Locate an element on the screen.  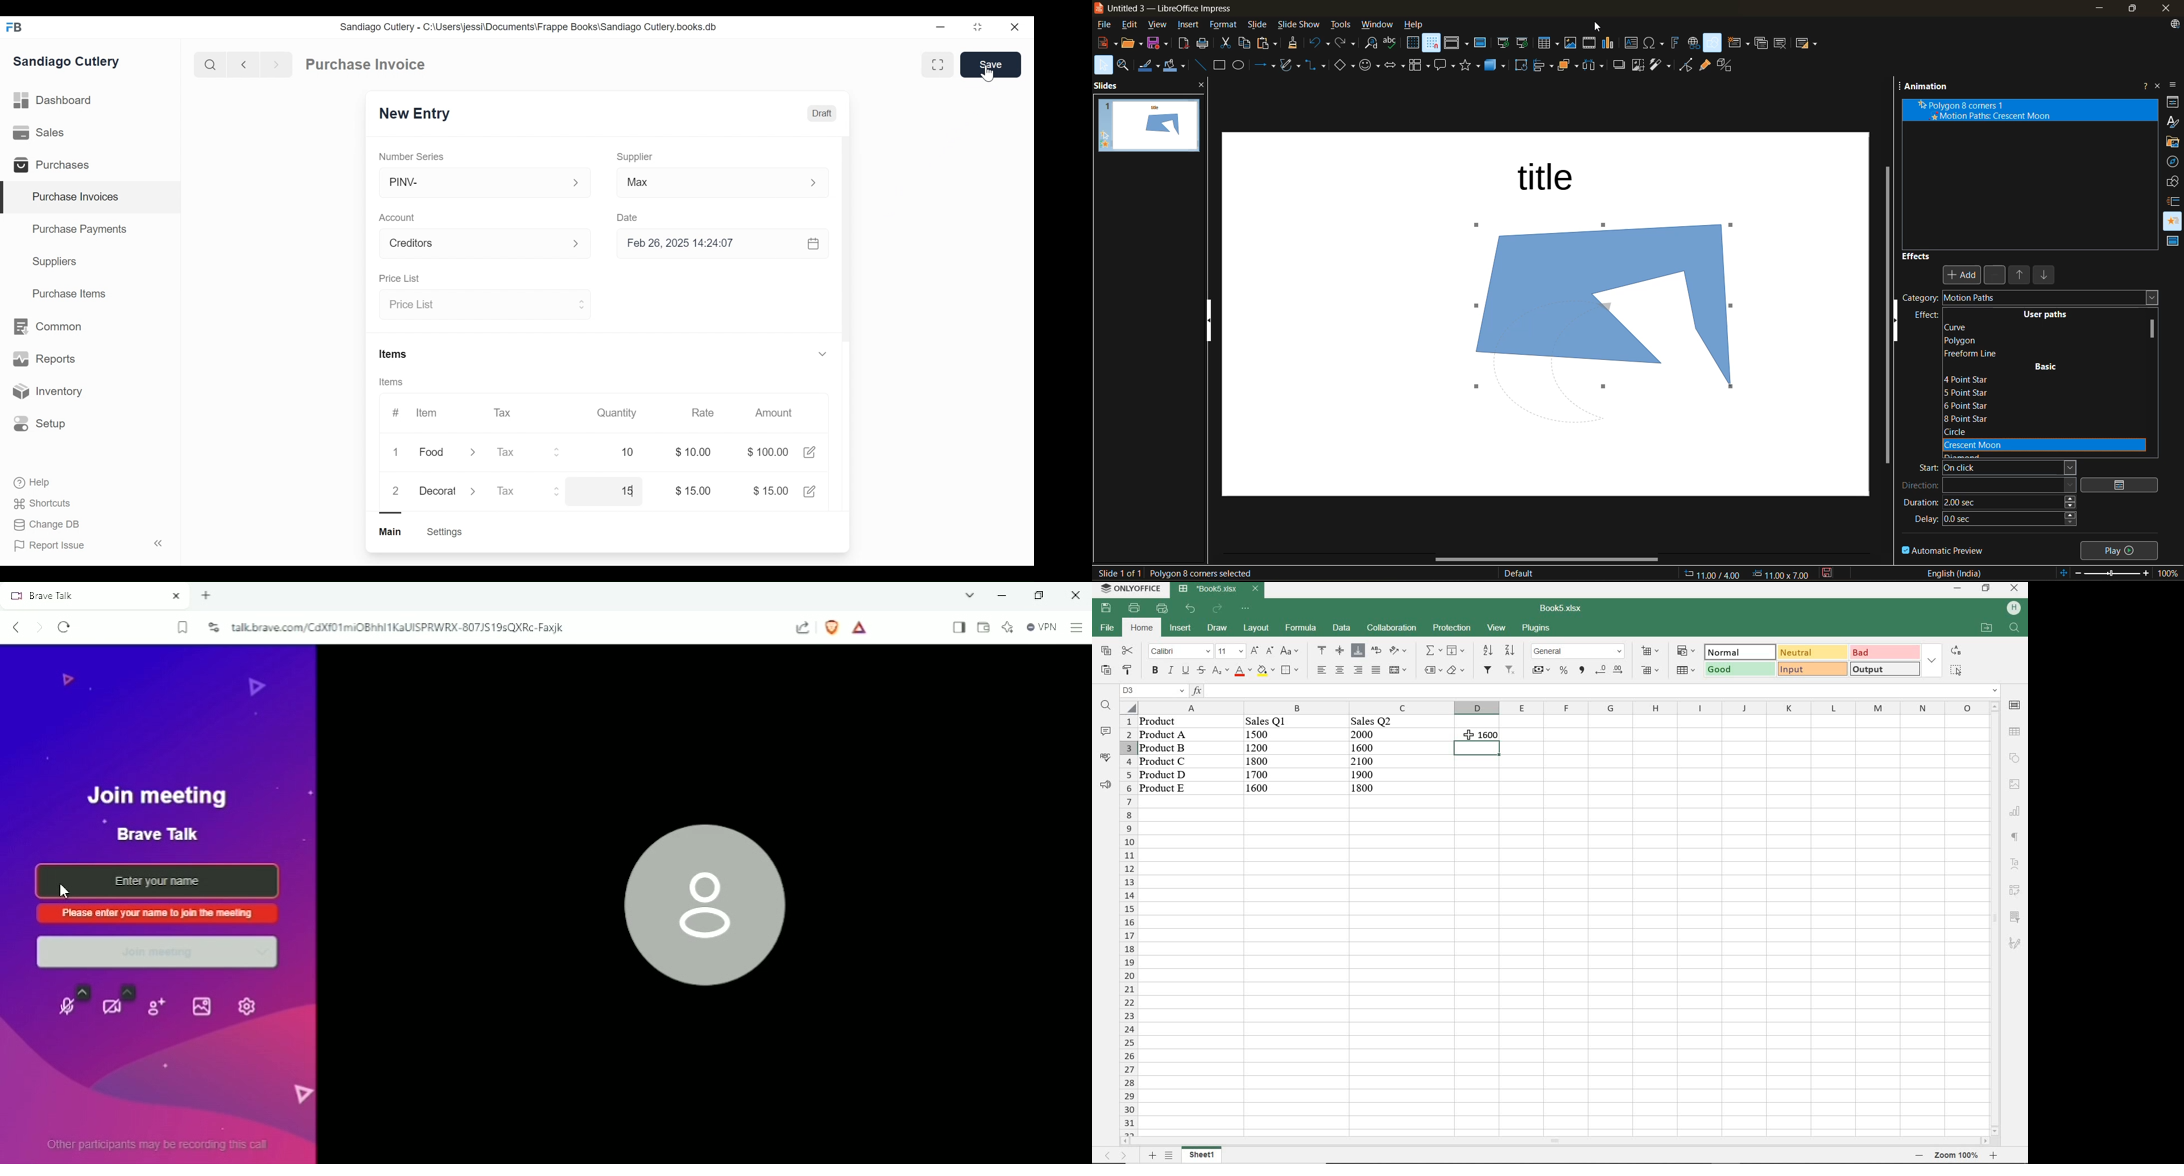
show gluepoint functions is located at coordinates (1705, 65).